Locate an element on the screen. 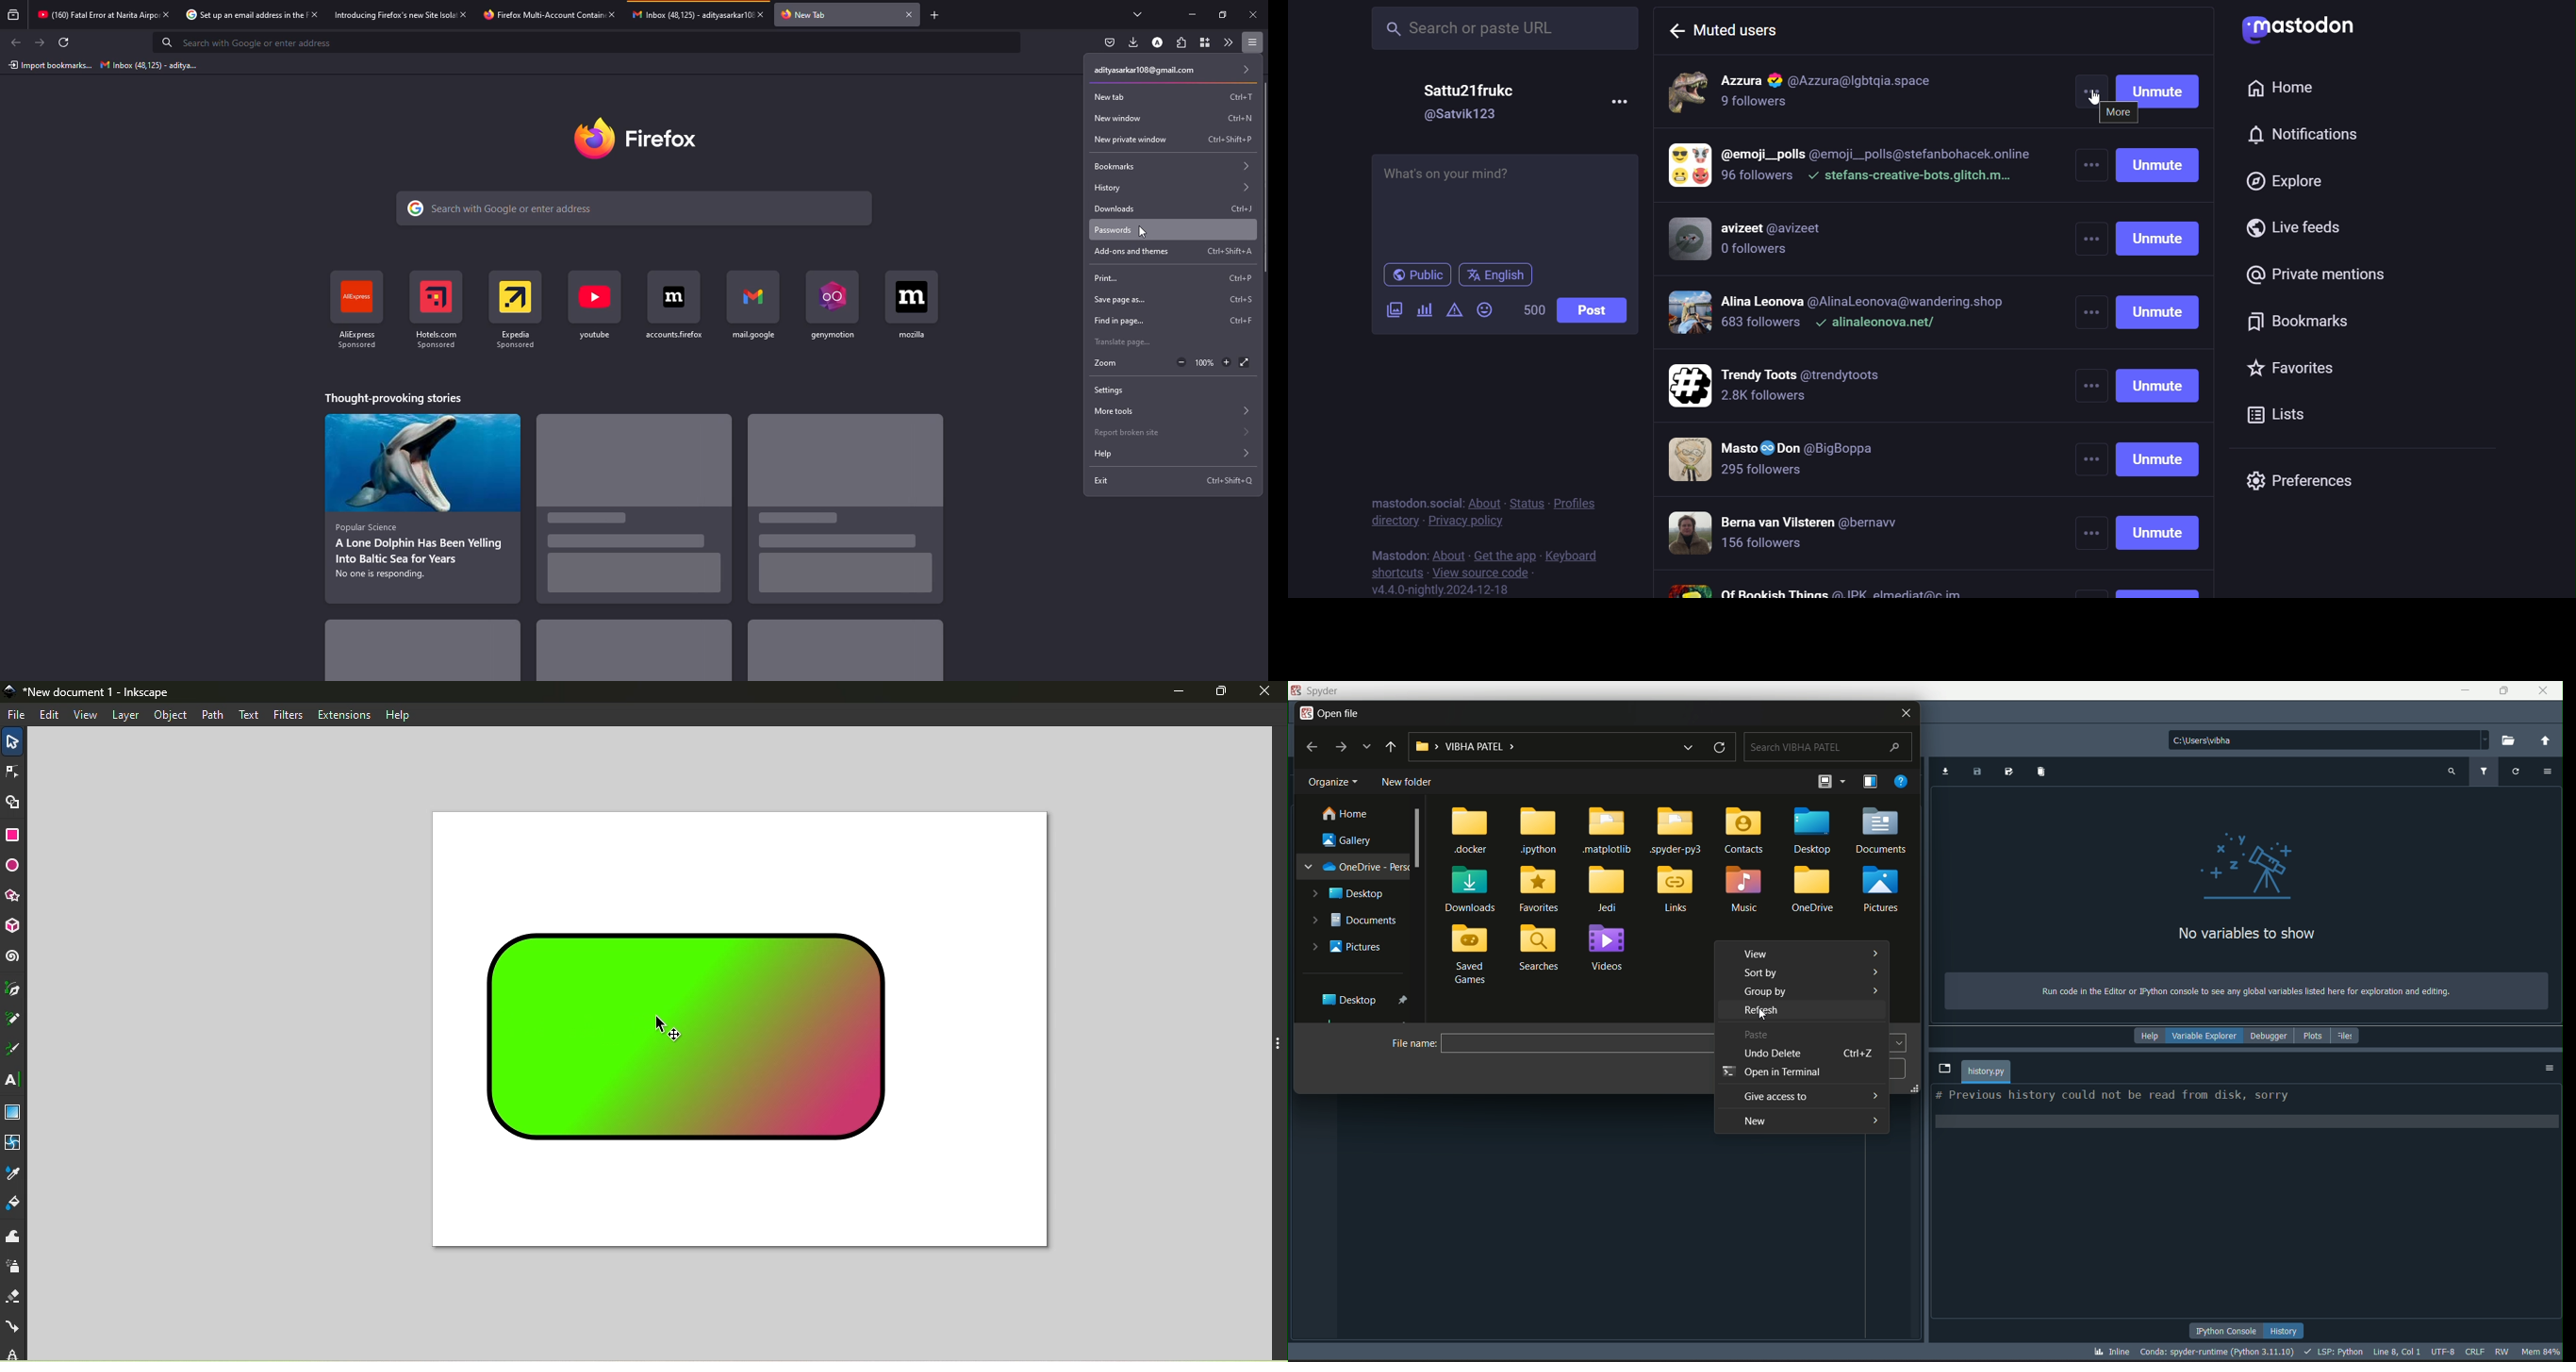  full screen is located at coordinates (1246, 364).